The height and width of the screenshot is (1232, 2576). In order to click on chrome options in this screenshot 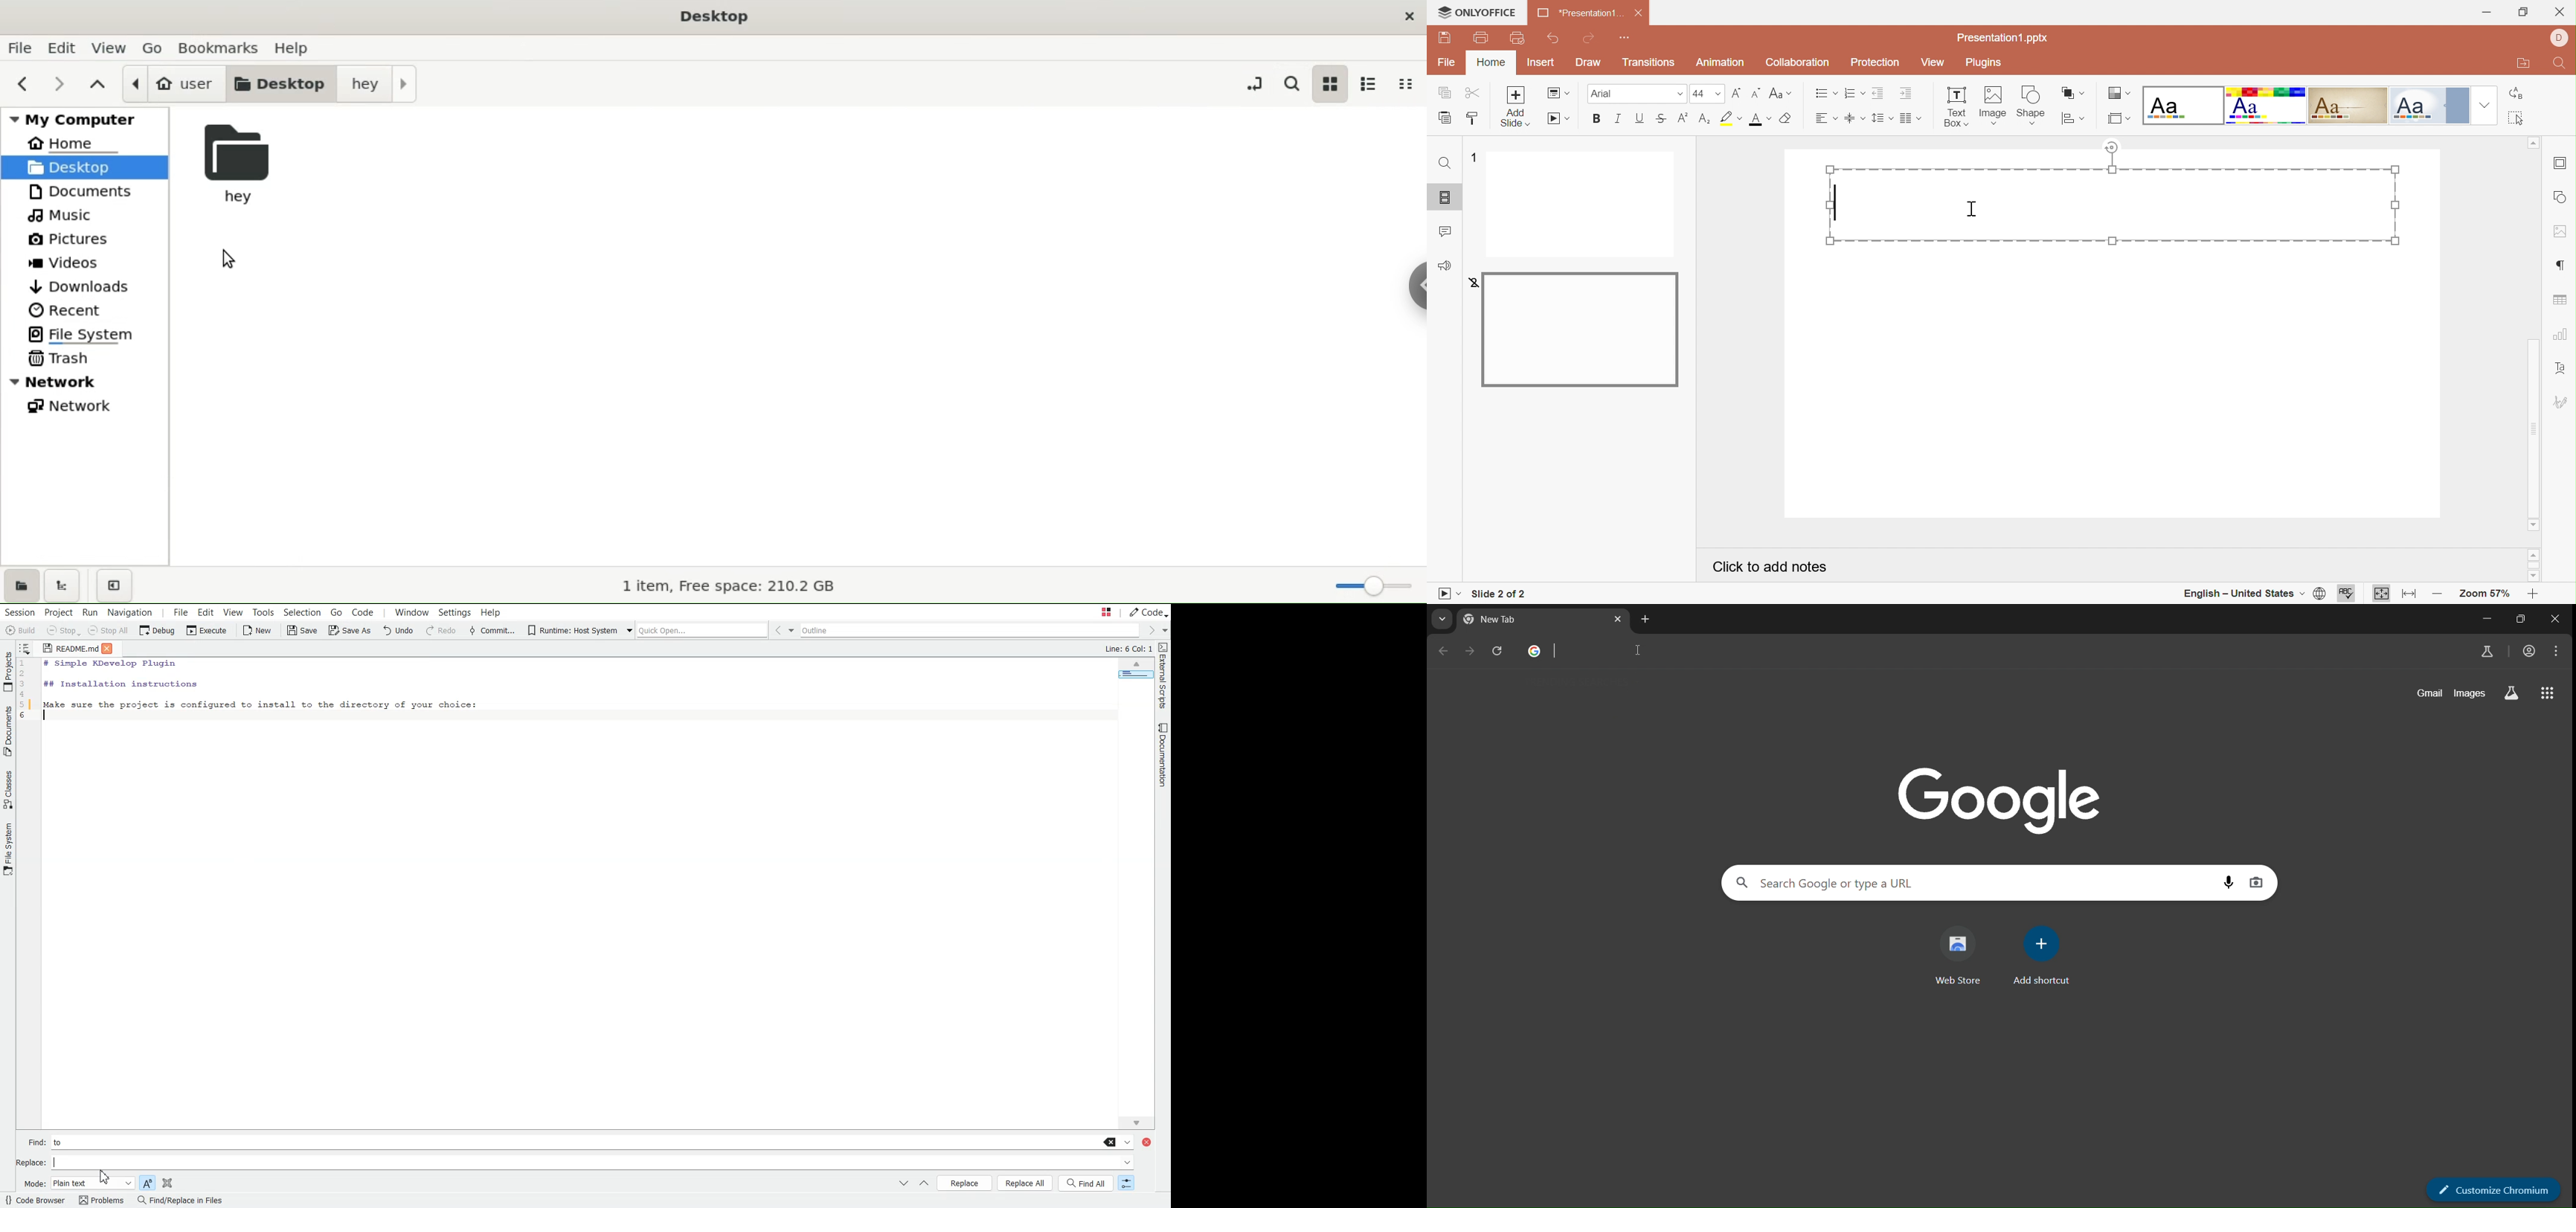, I will do `click(1408, 281)`.